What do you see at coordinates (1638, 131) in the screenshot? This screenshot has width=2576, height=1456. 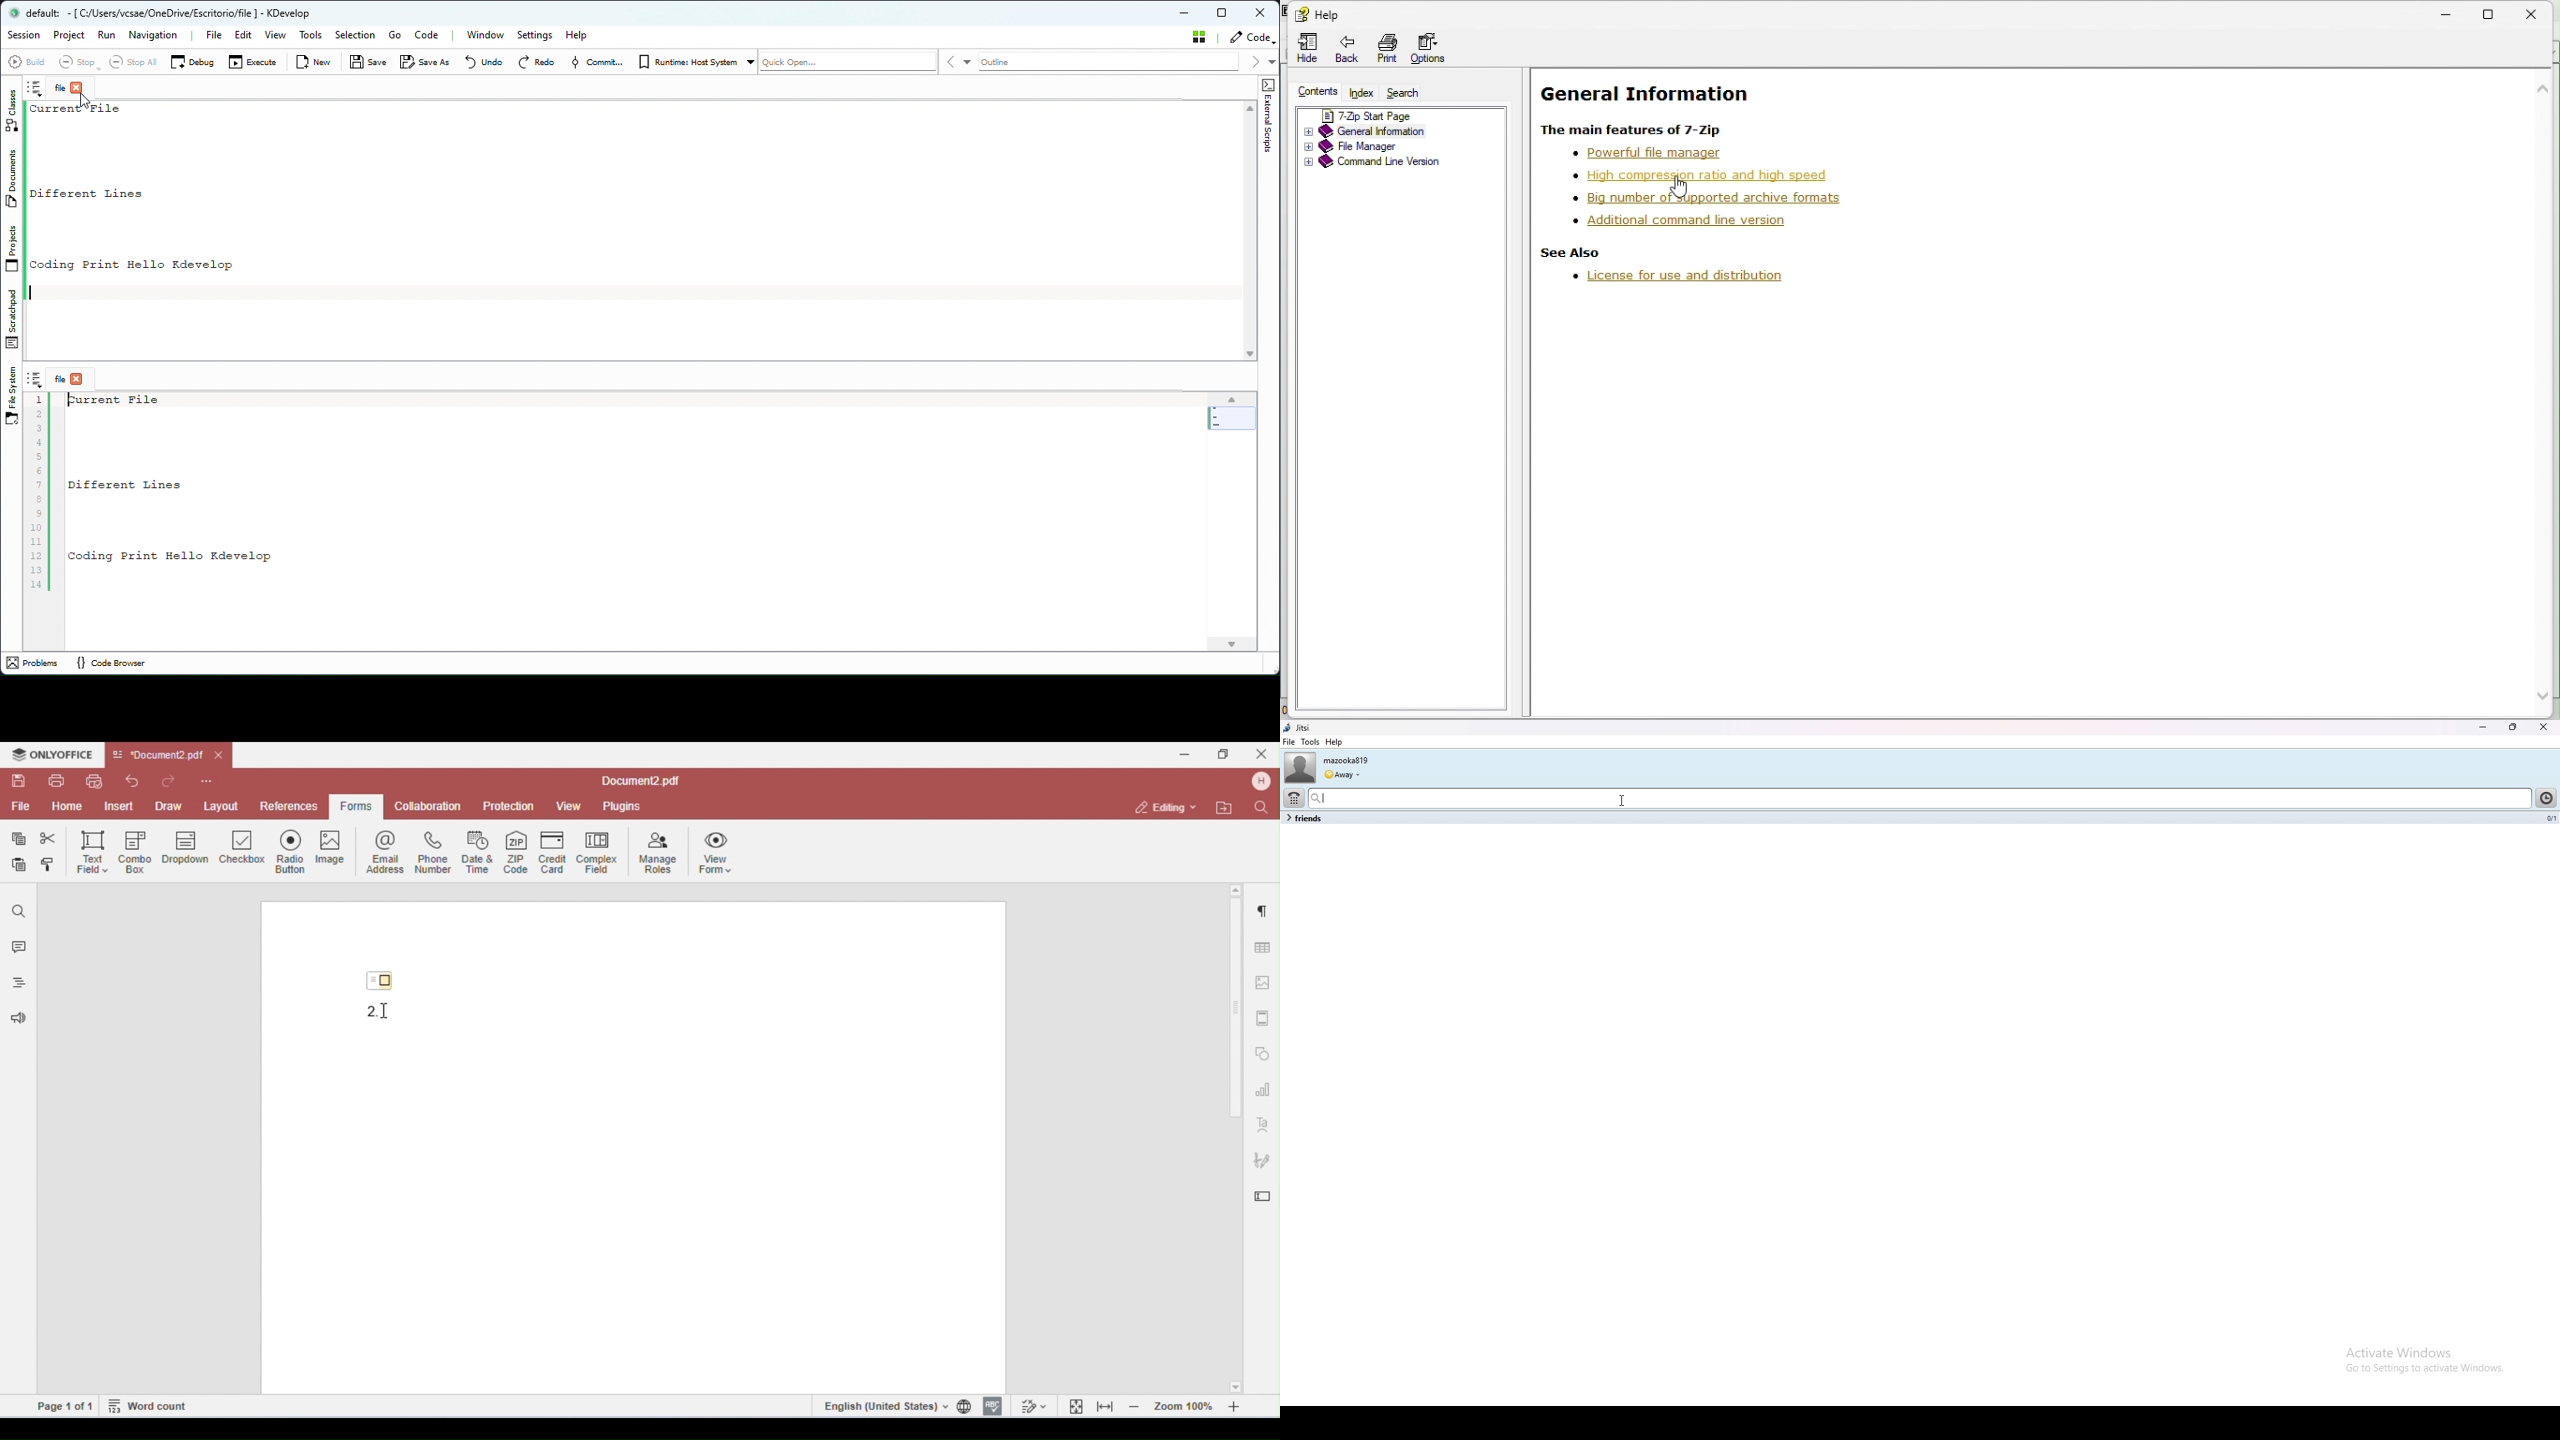 I see `The main features of 7 zip` at bounding box center [1638, 131].